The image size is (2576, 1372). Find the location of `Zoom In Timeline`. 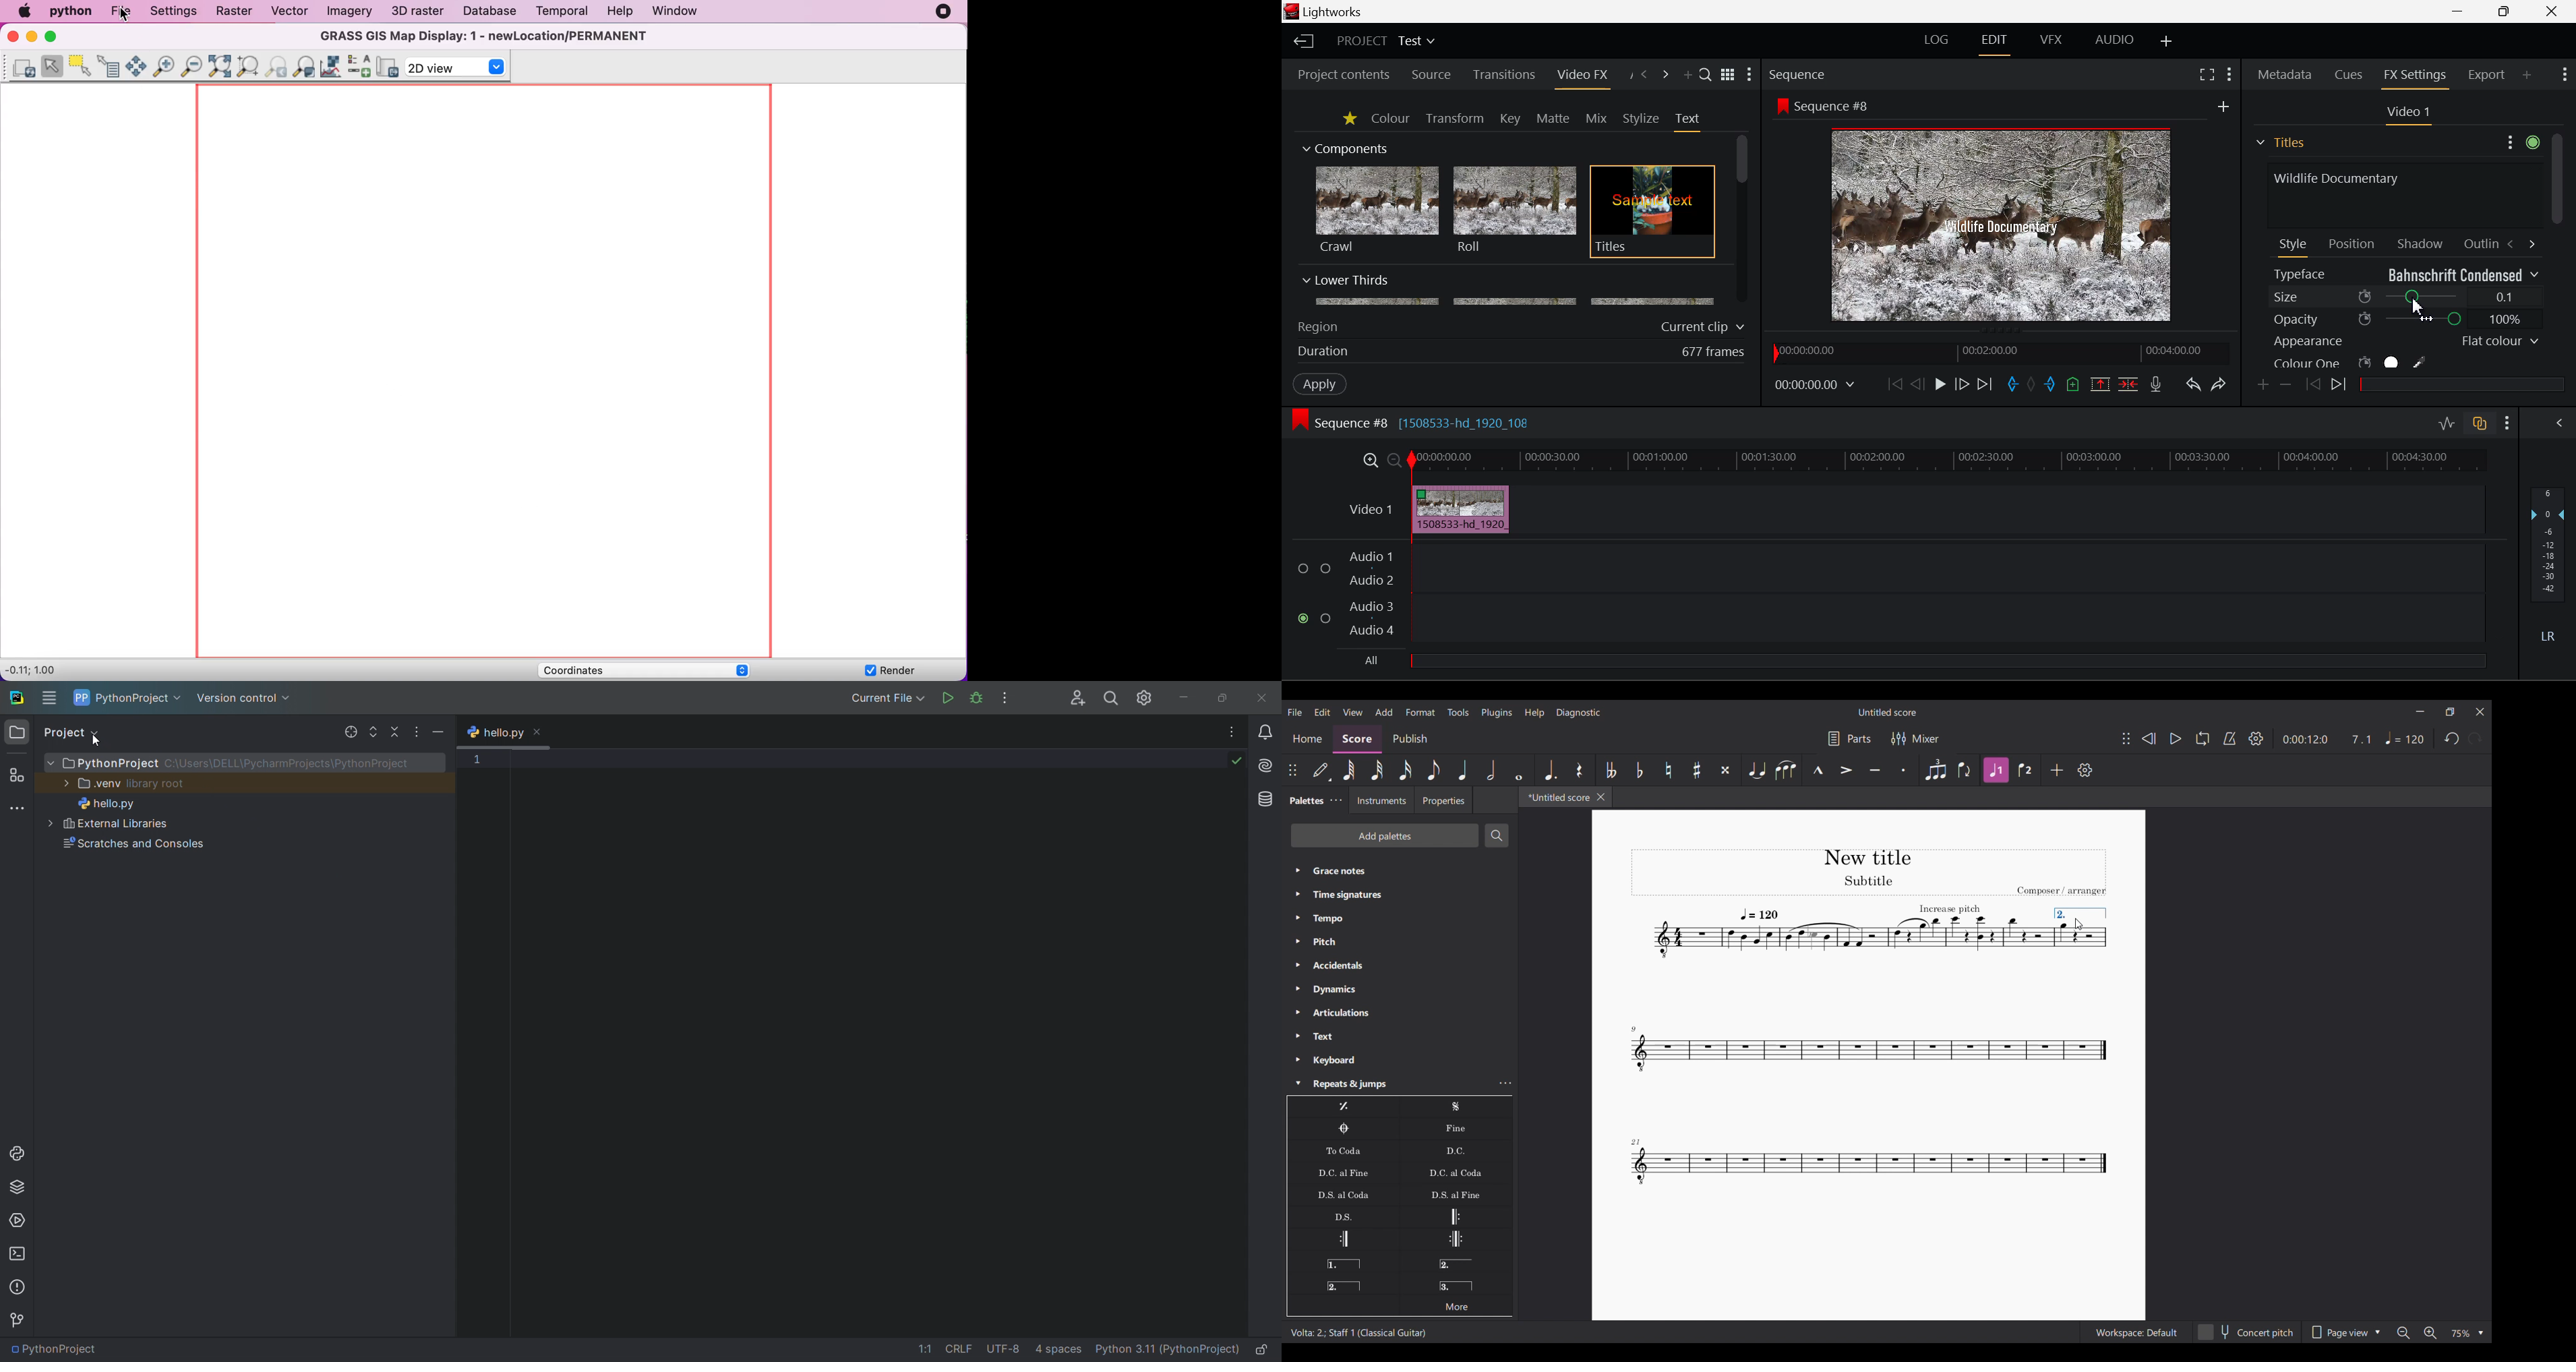

Zoom In Timeline is located at coordinates (1371, 464).